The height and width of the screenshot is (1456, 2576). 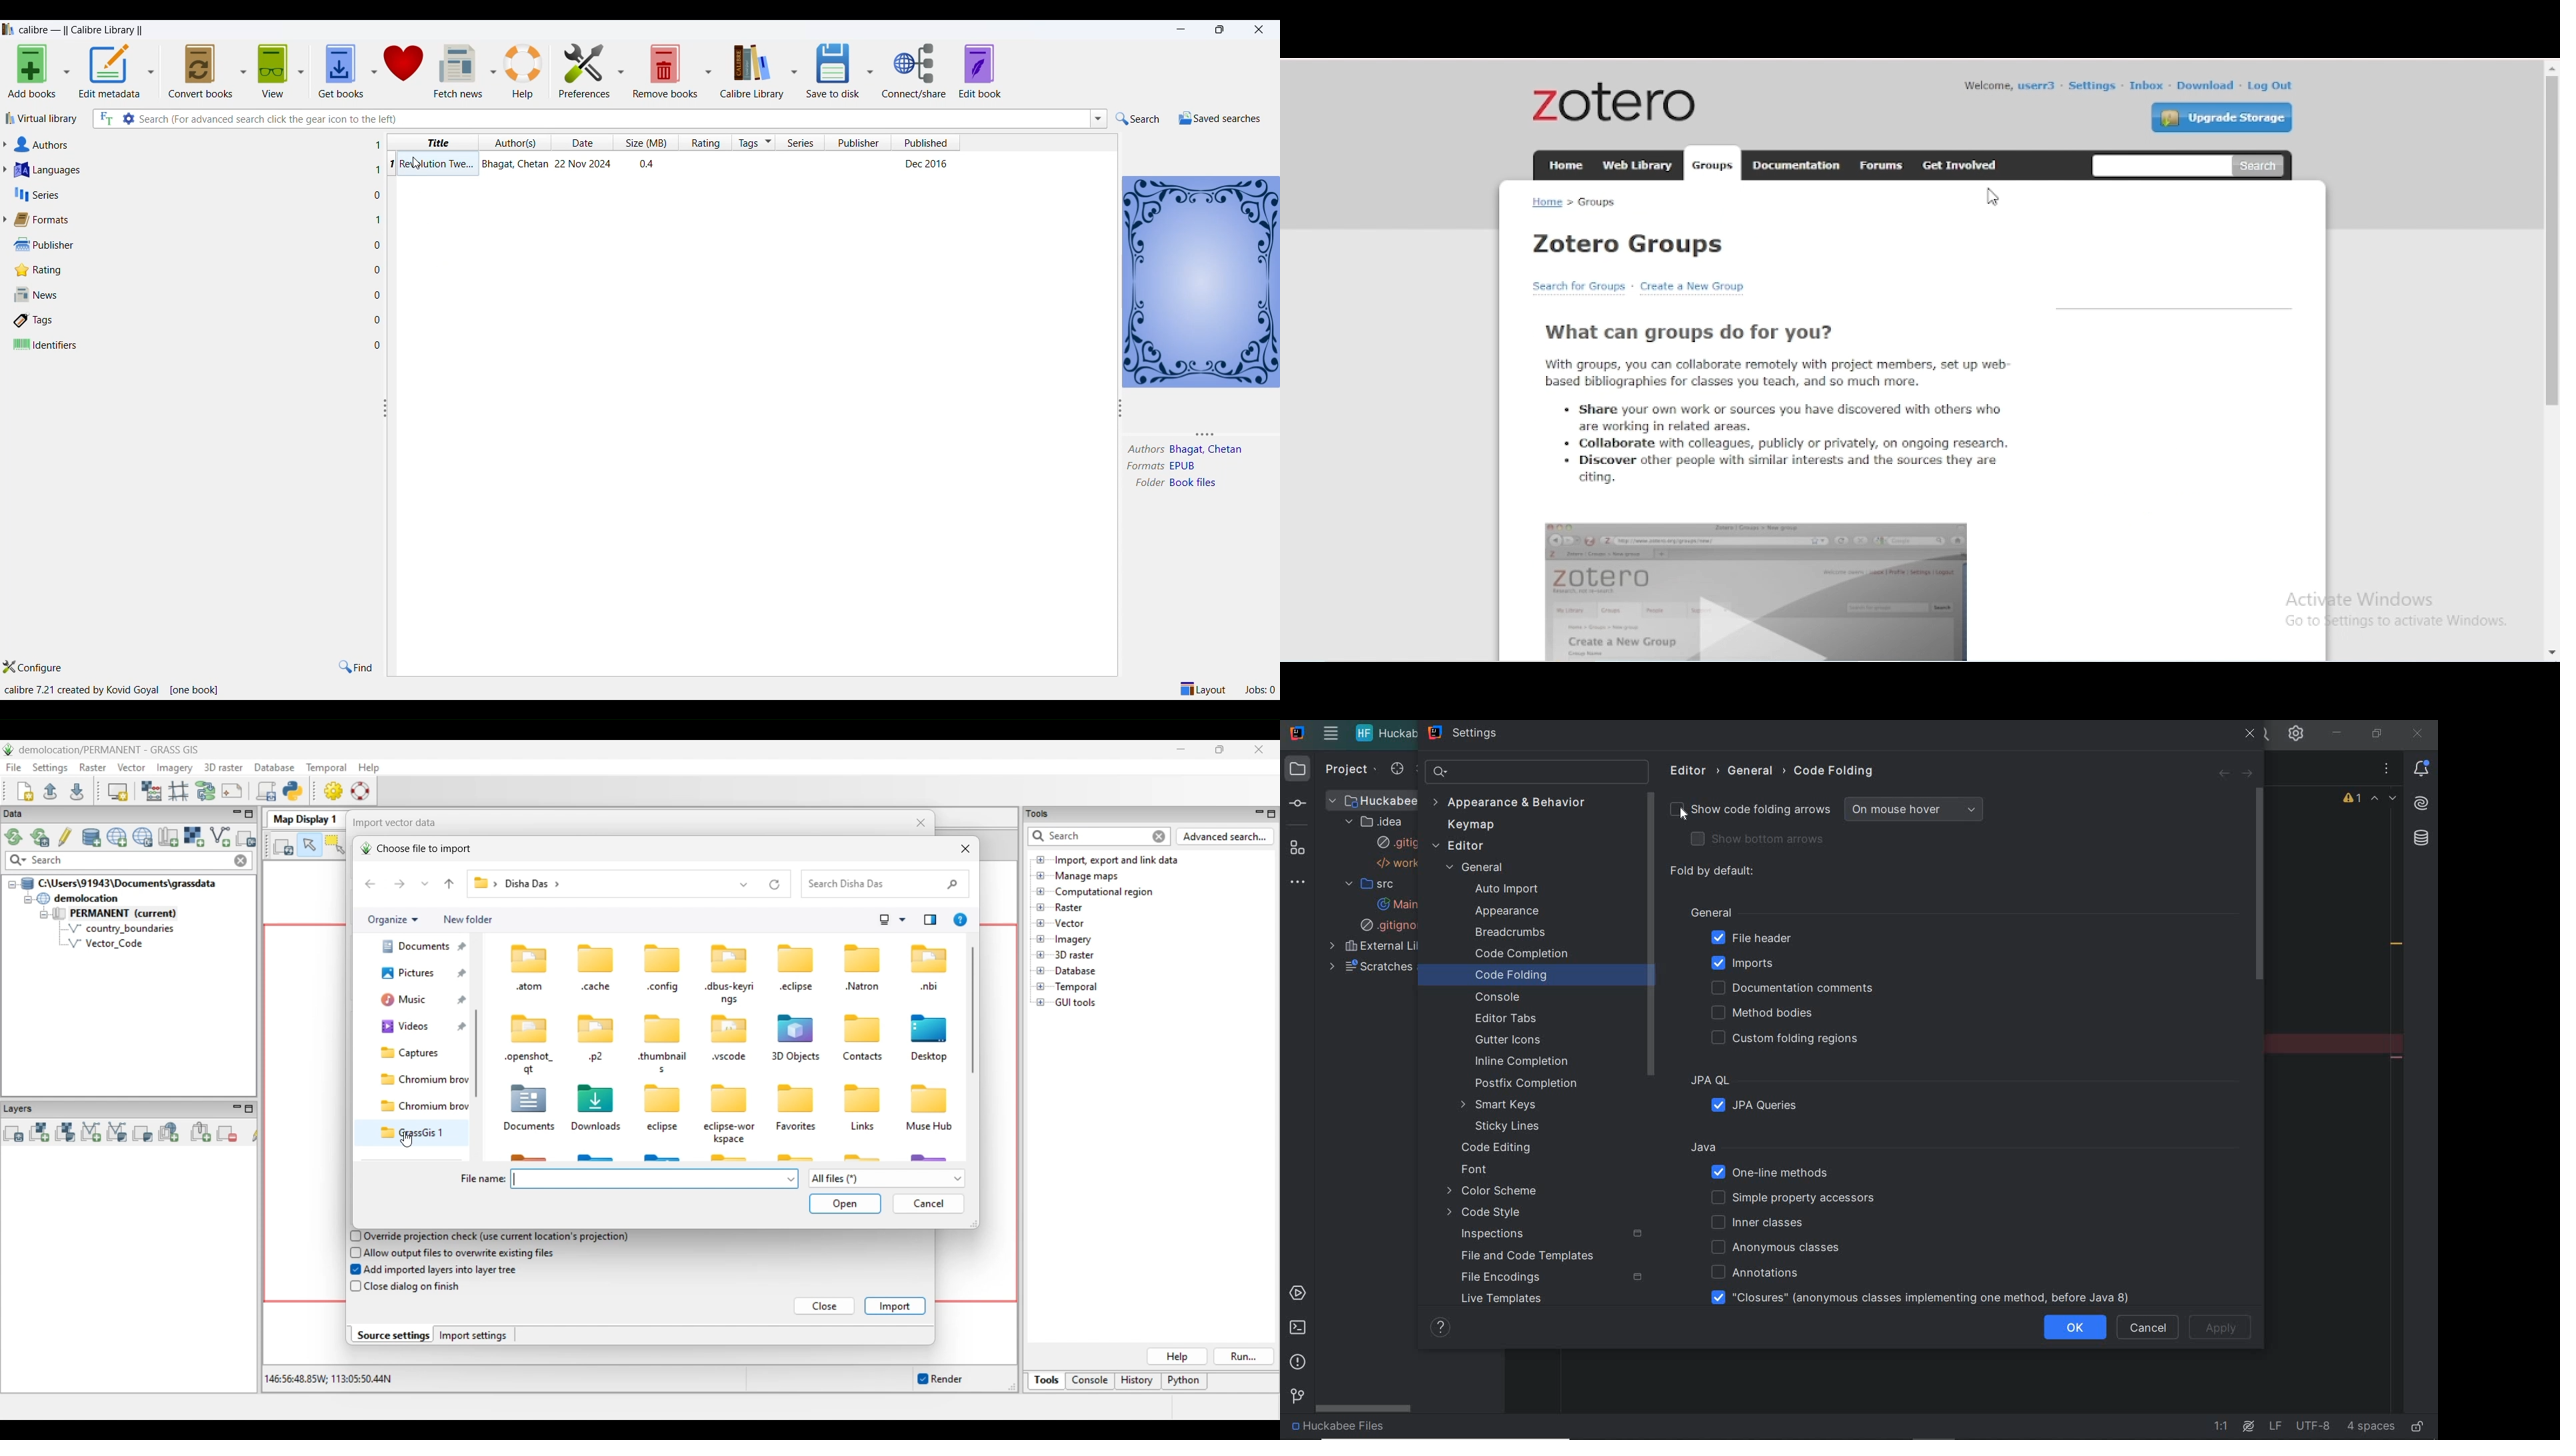 I want to click on documentation, so click(x=1794, y=164).